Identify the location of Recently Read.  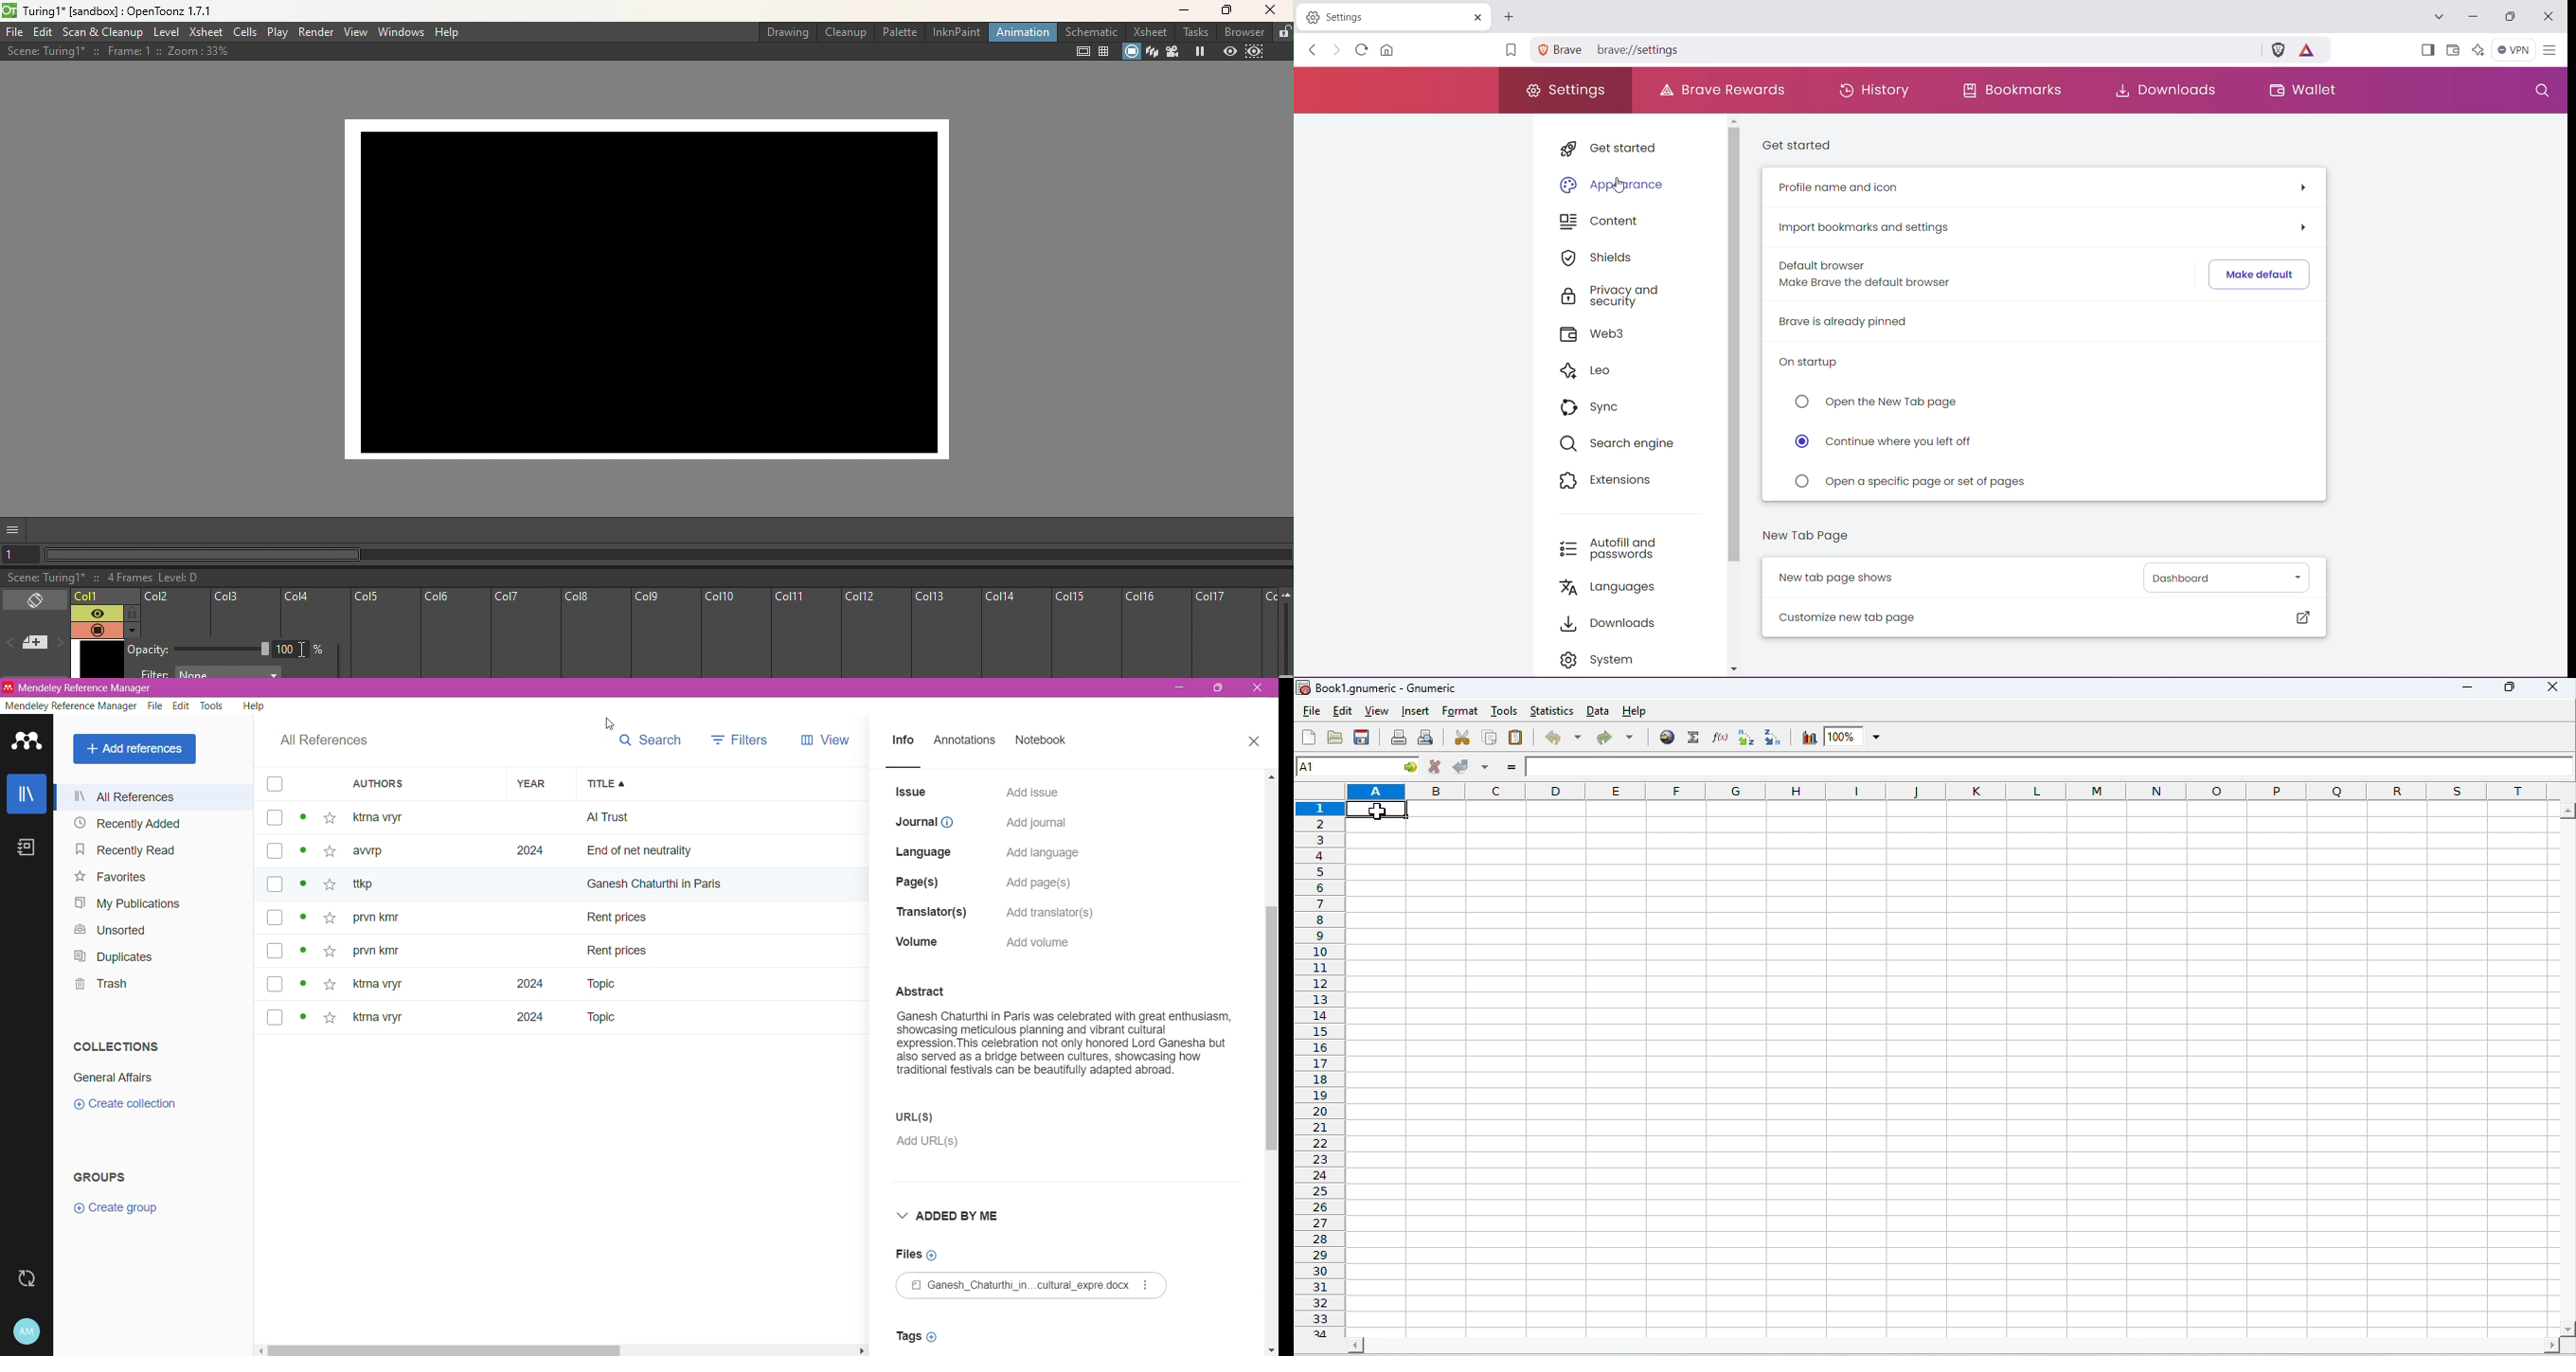
(126, 850).